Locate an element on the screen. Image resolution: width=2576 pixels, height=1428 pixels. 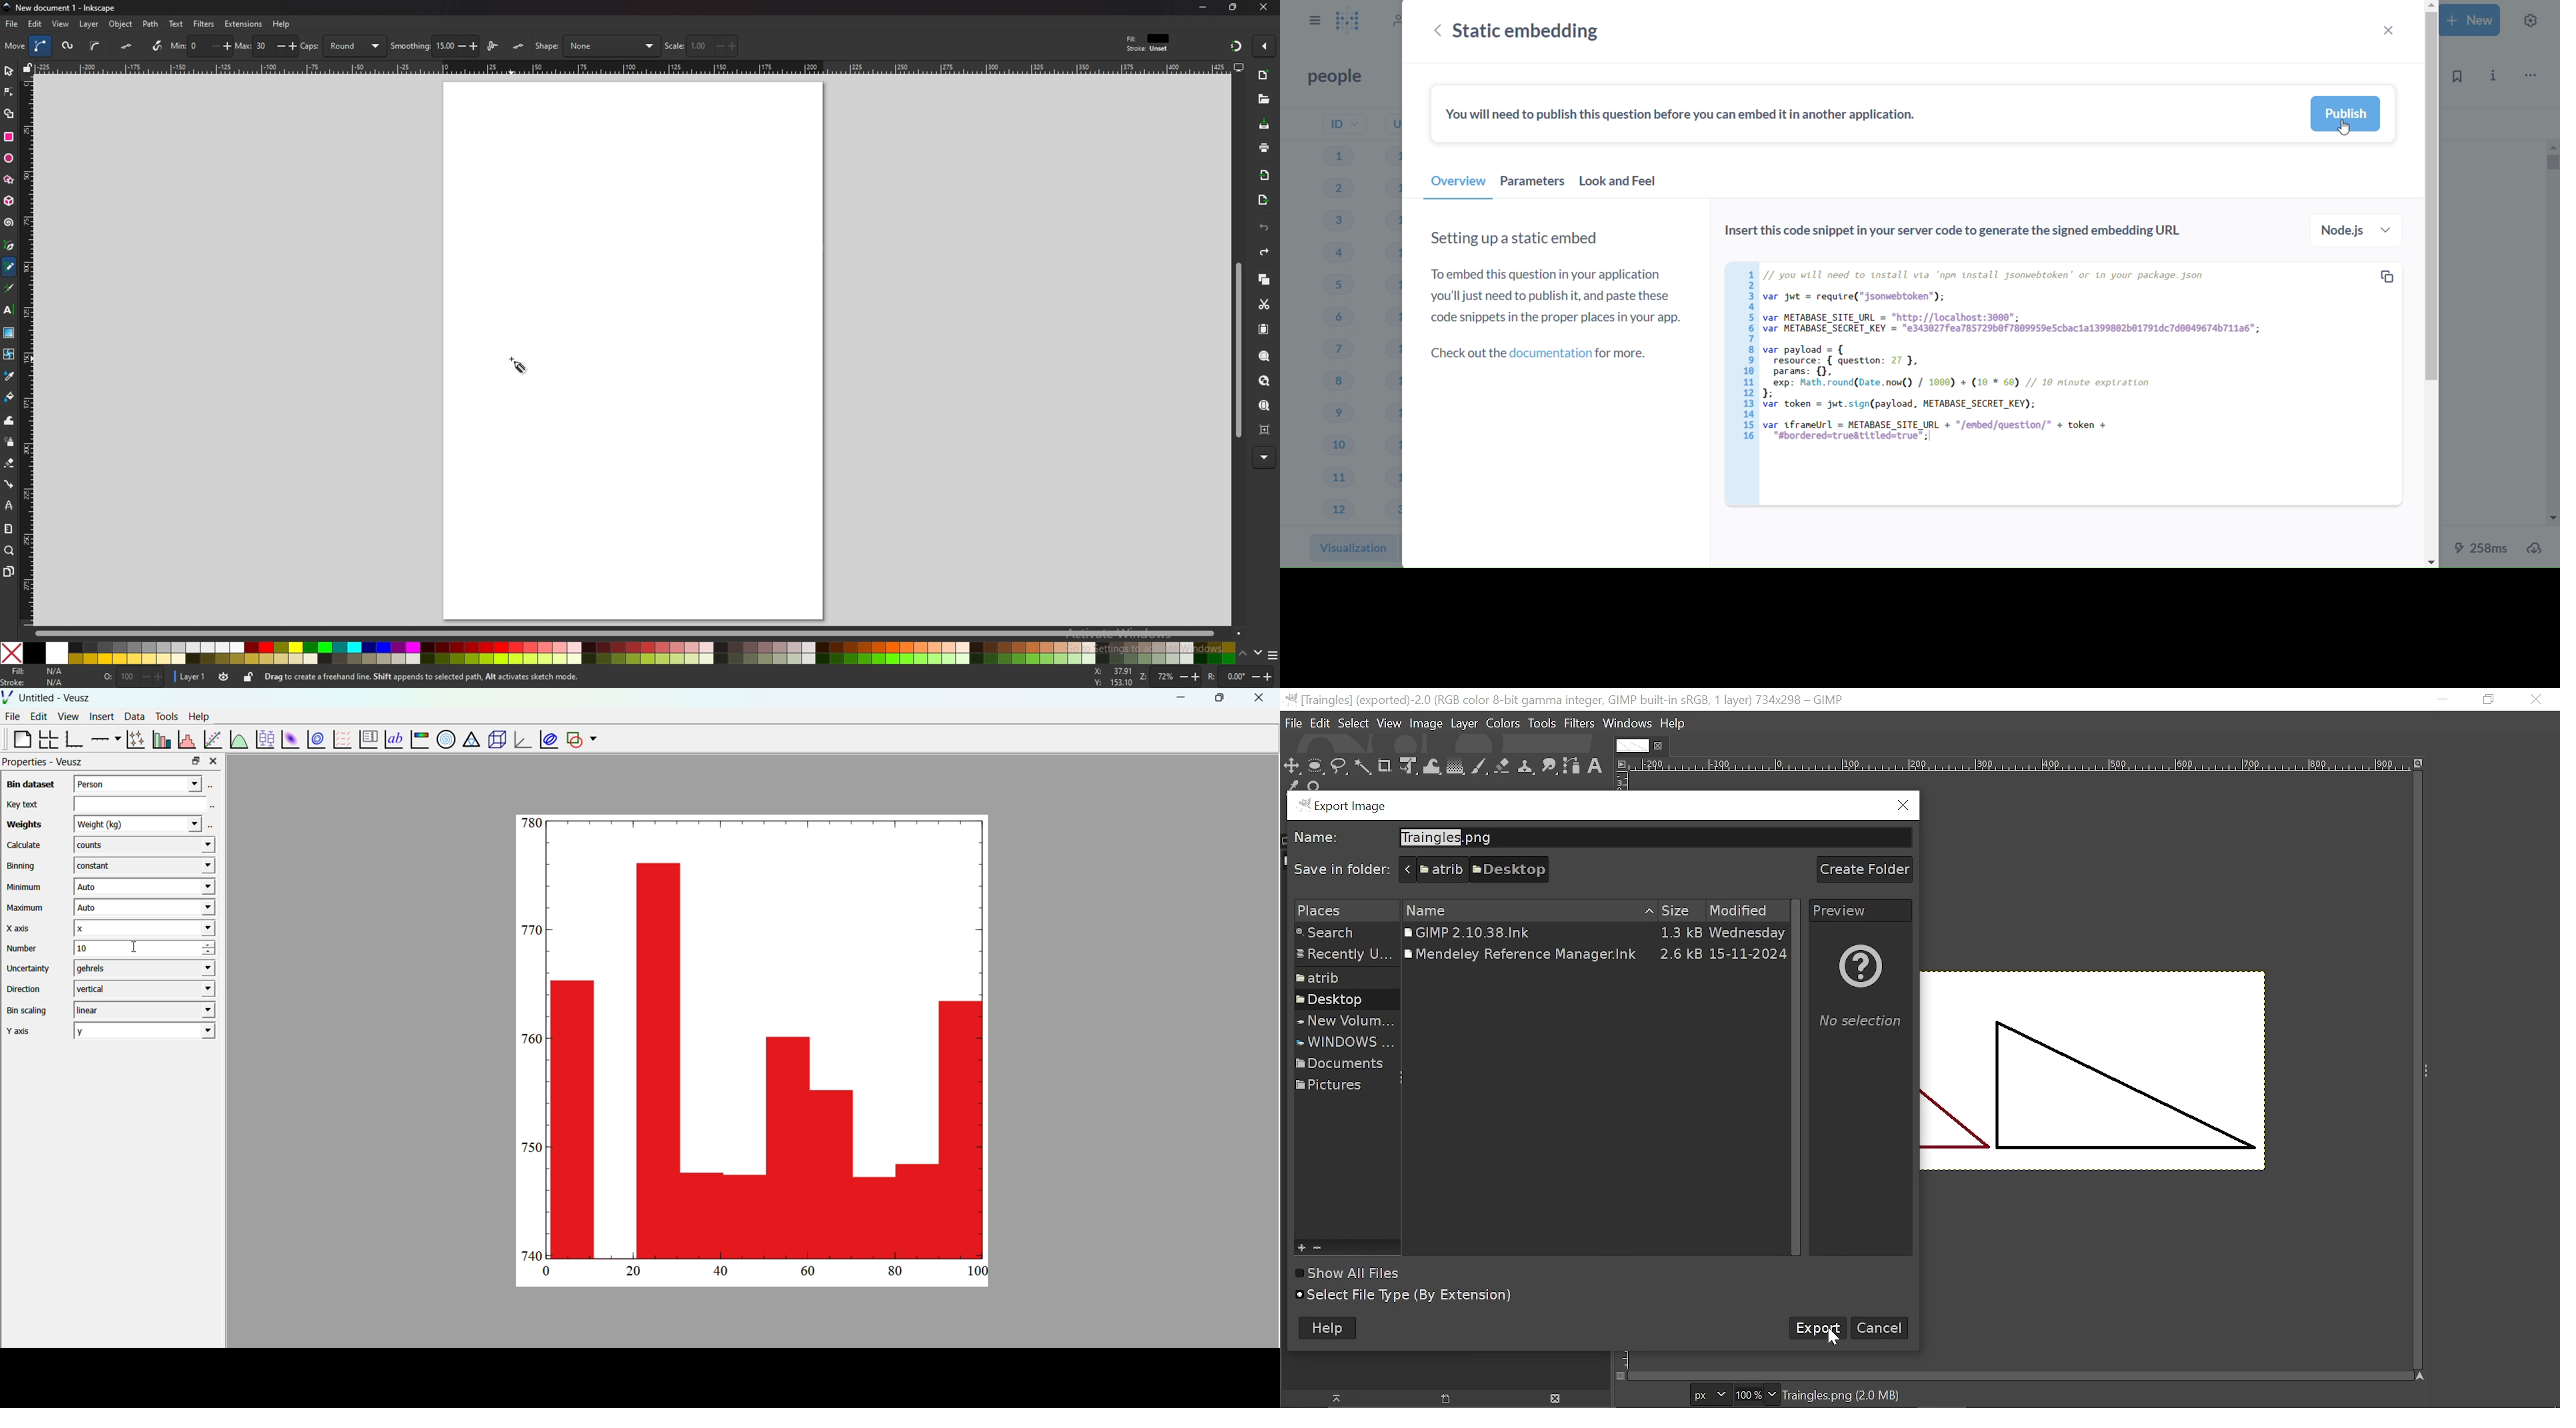
blank page is located at coordinates (17, 739).